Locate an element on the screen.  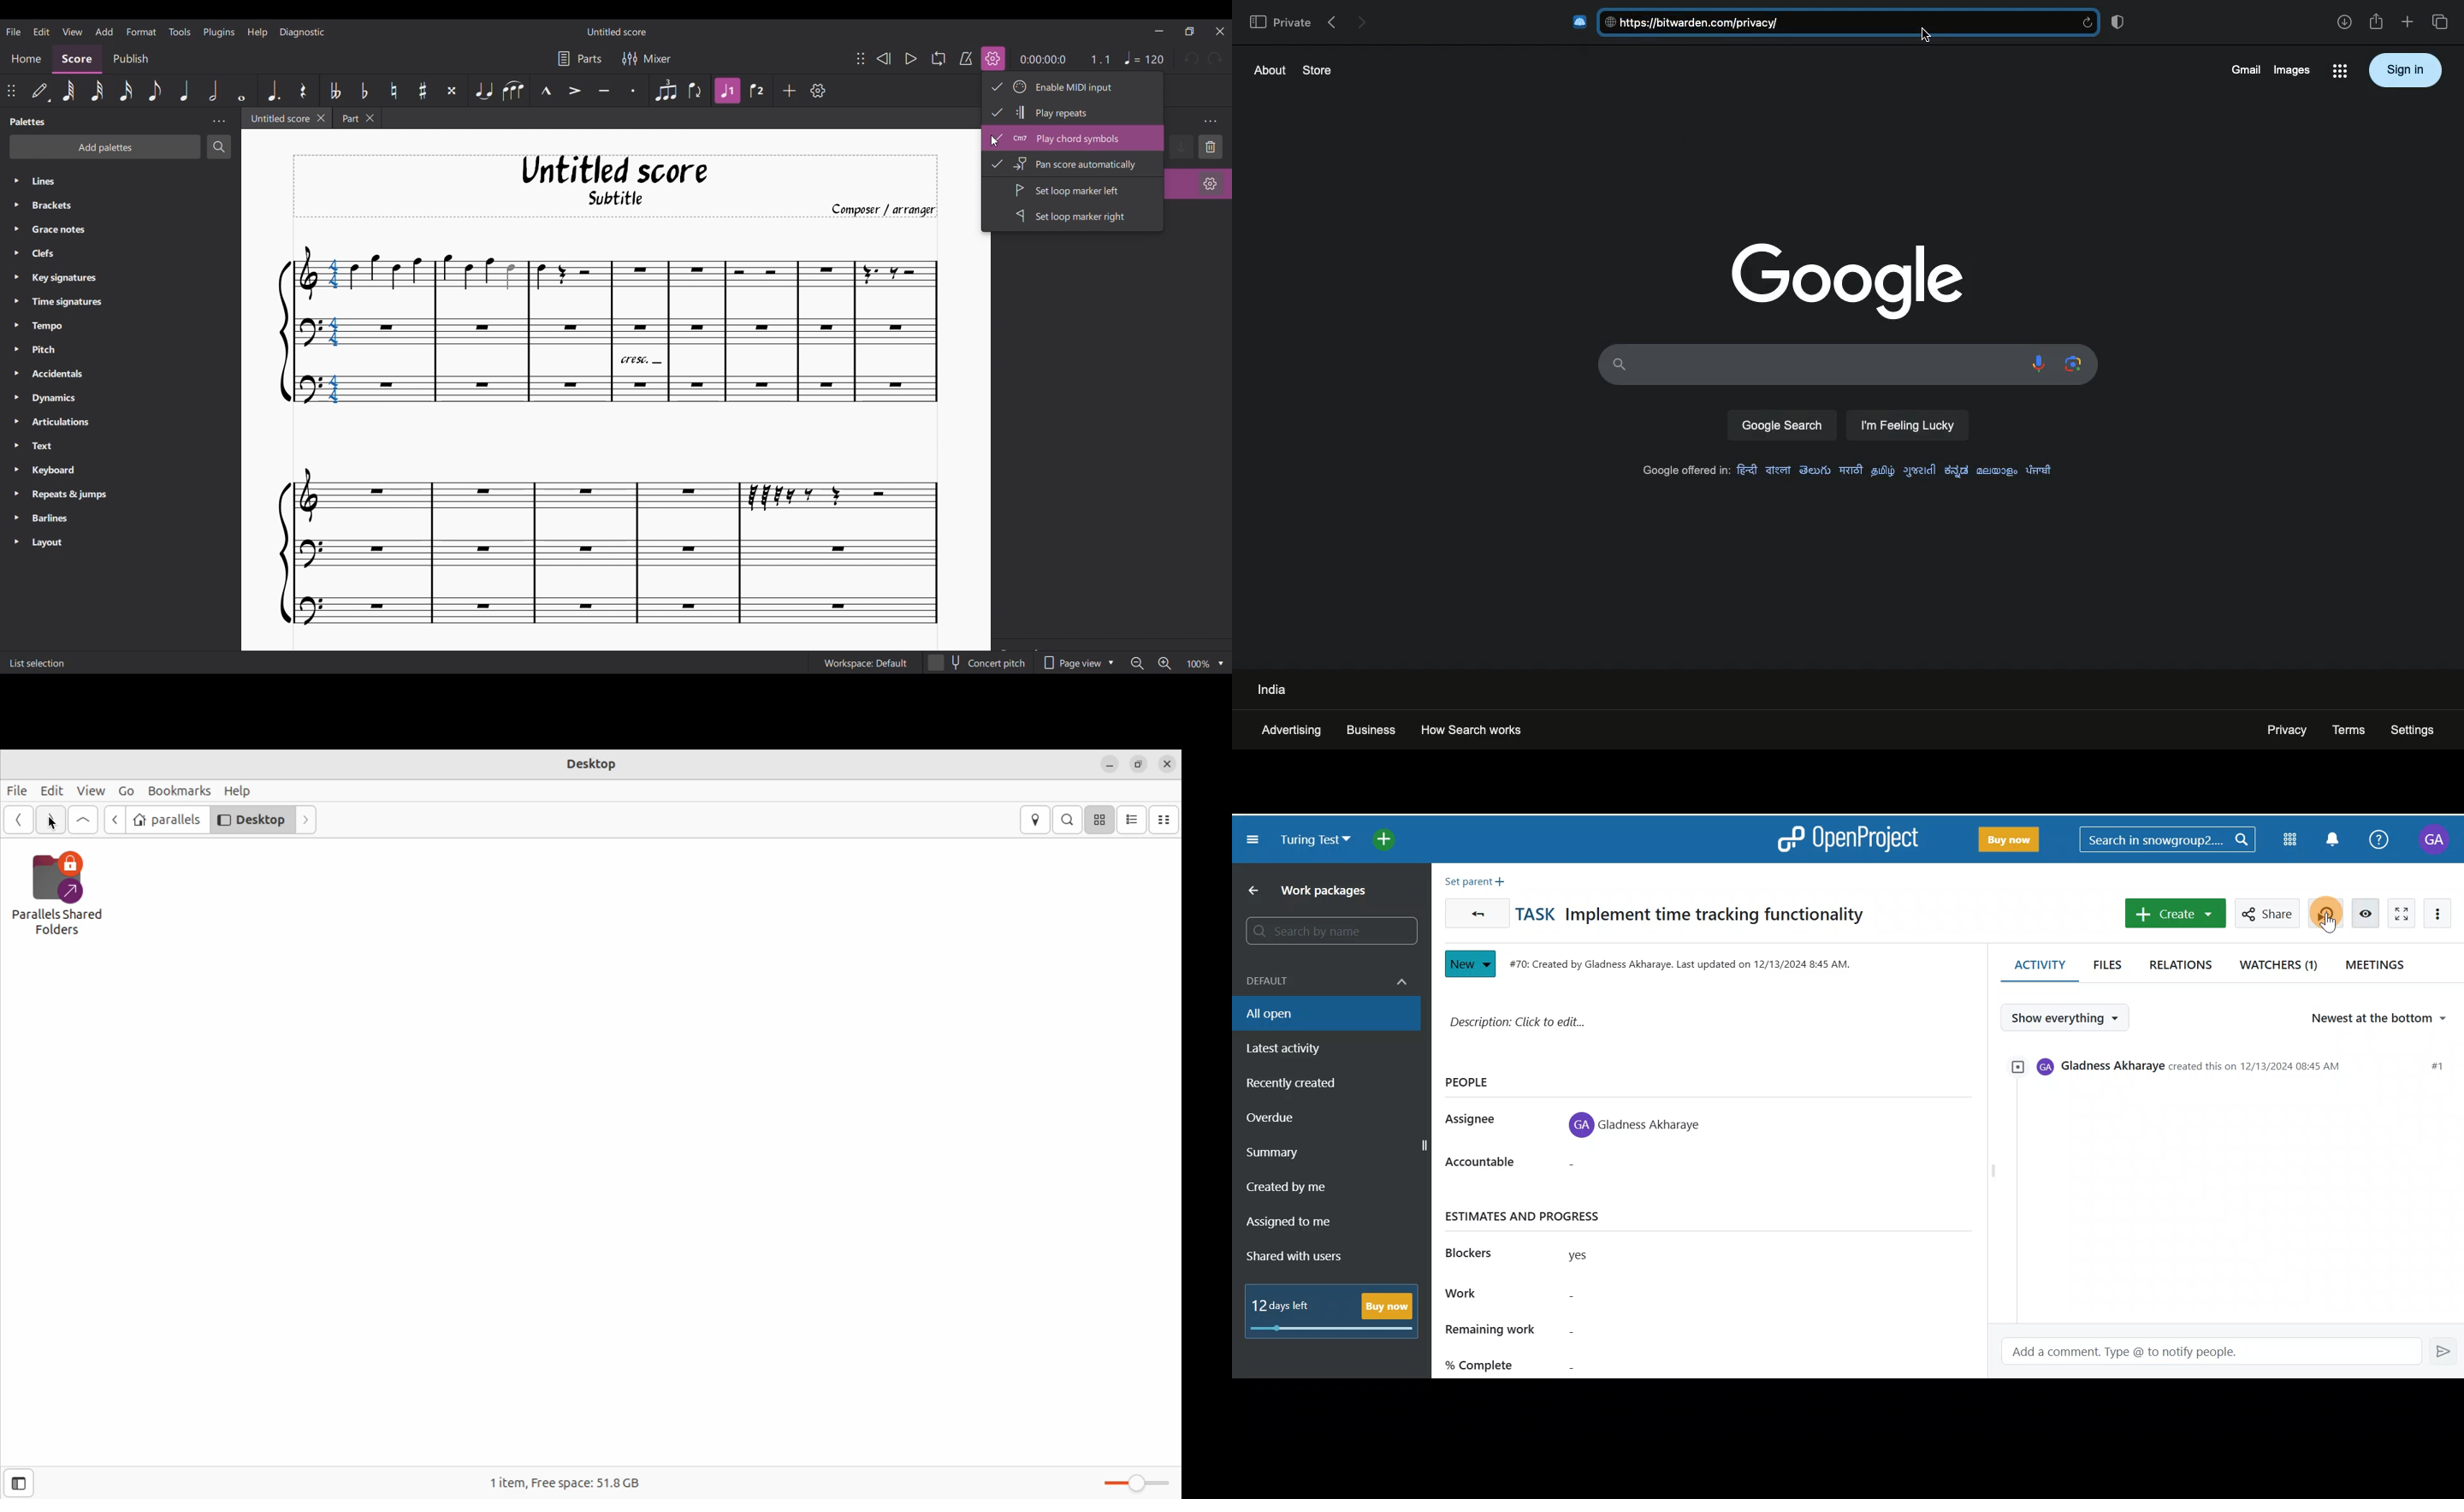
business is located at coordinates (1371, 730).